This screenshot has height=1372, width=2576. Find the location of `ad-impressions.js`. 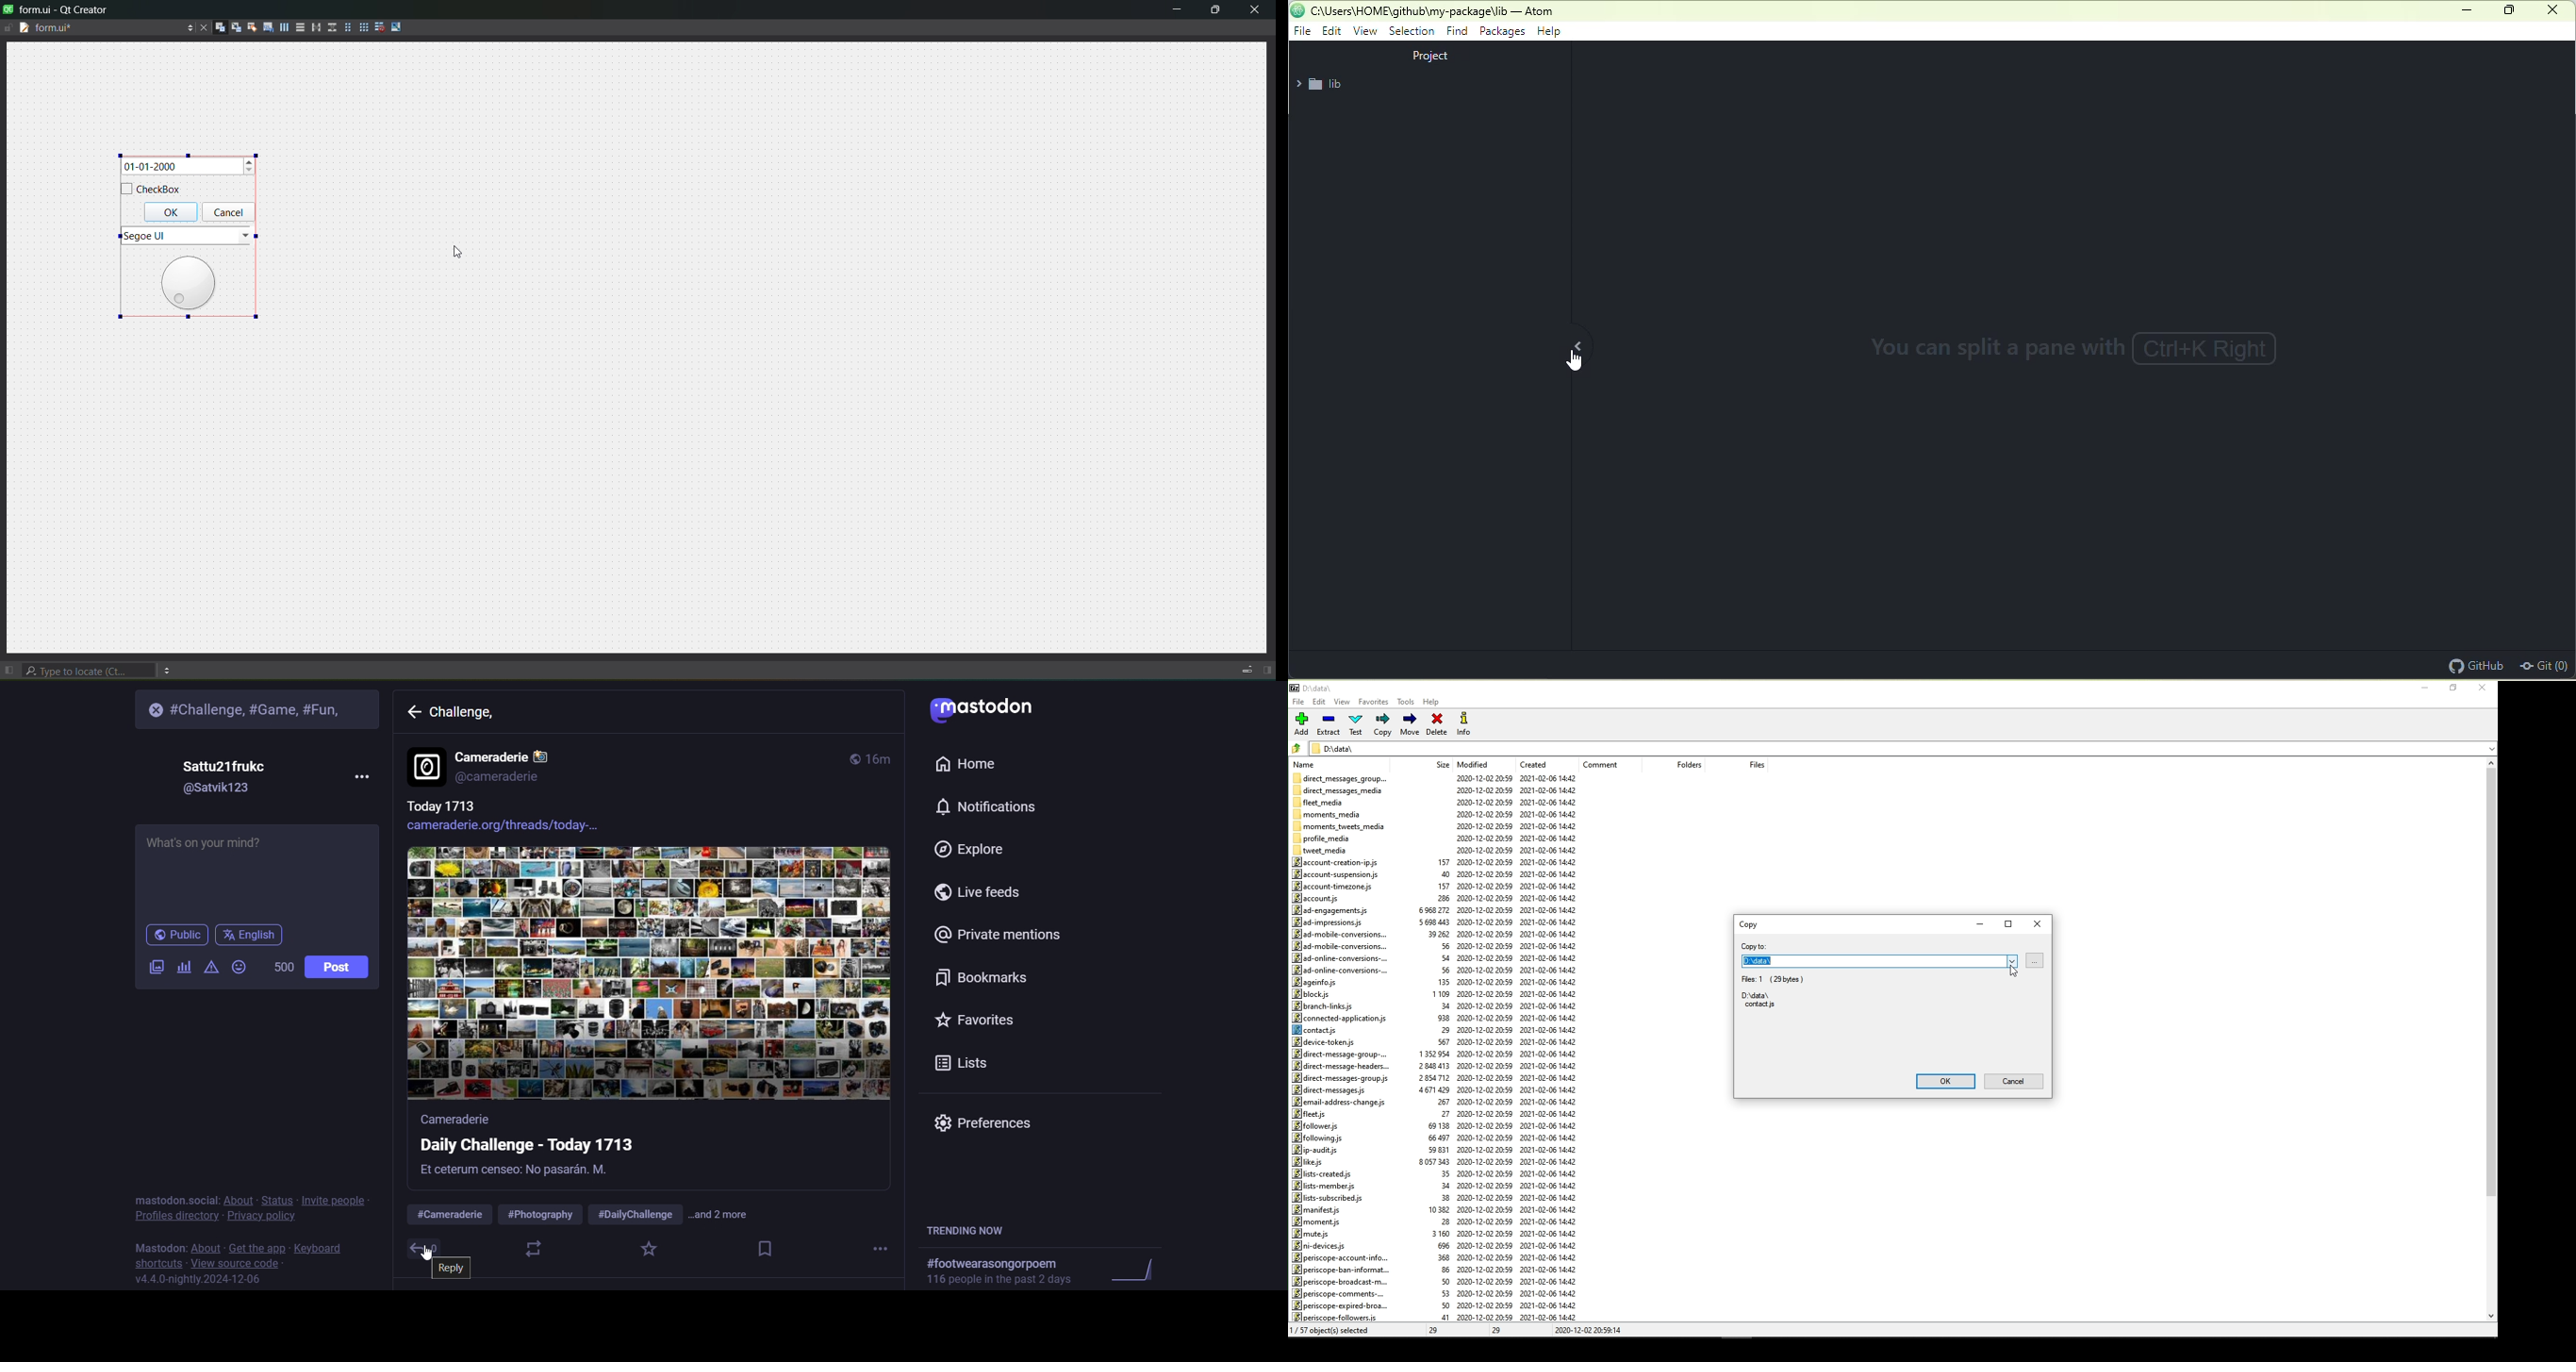

ad-impressions.js is located at coordinates (1332, 923).